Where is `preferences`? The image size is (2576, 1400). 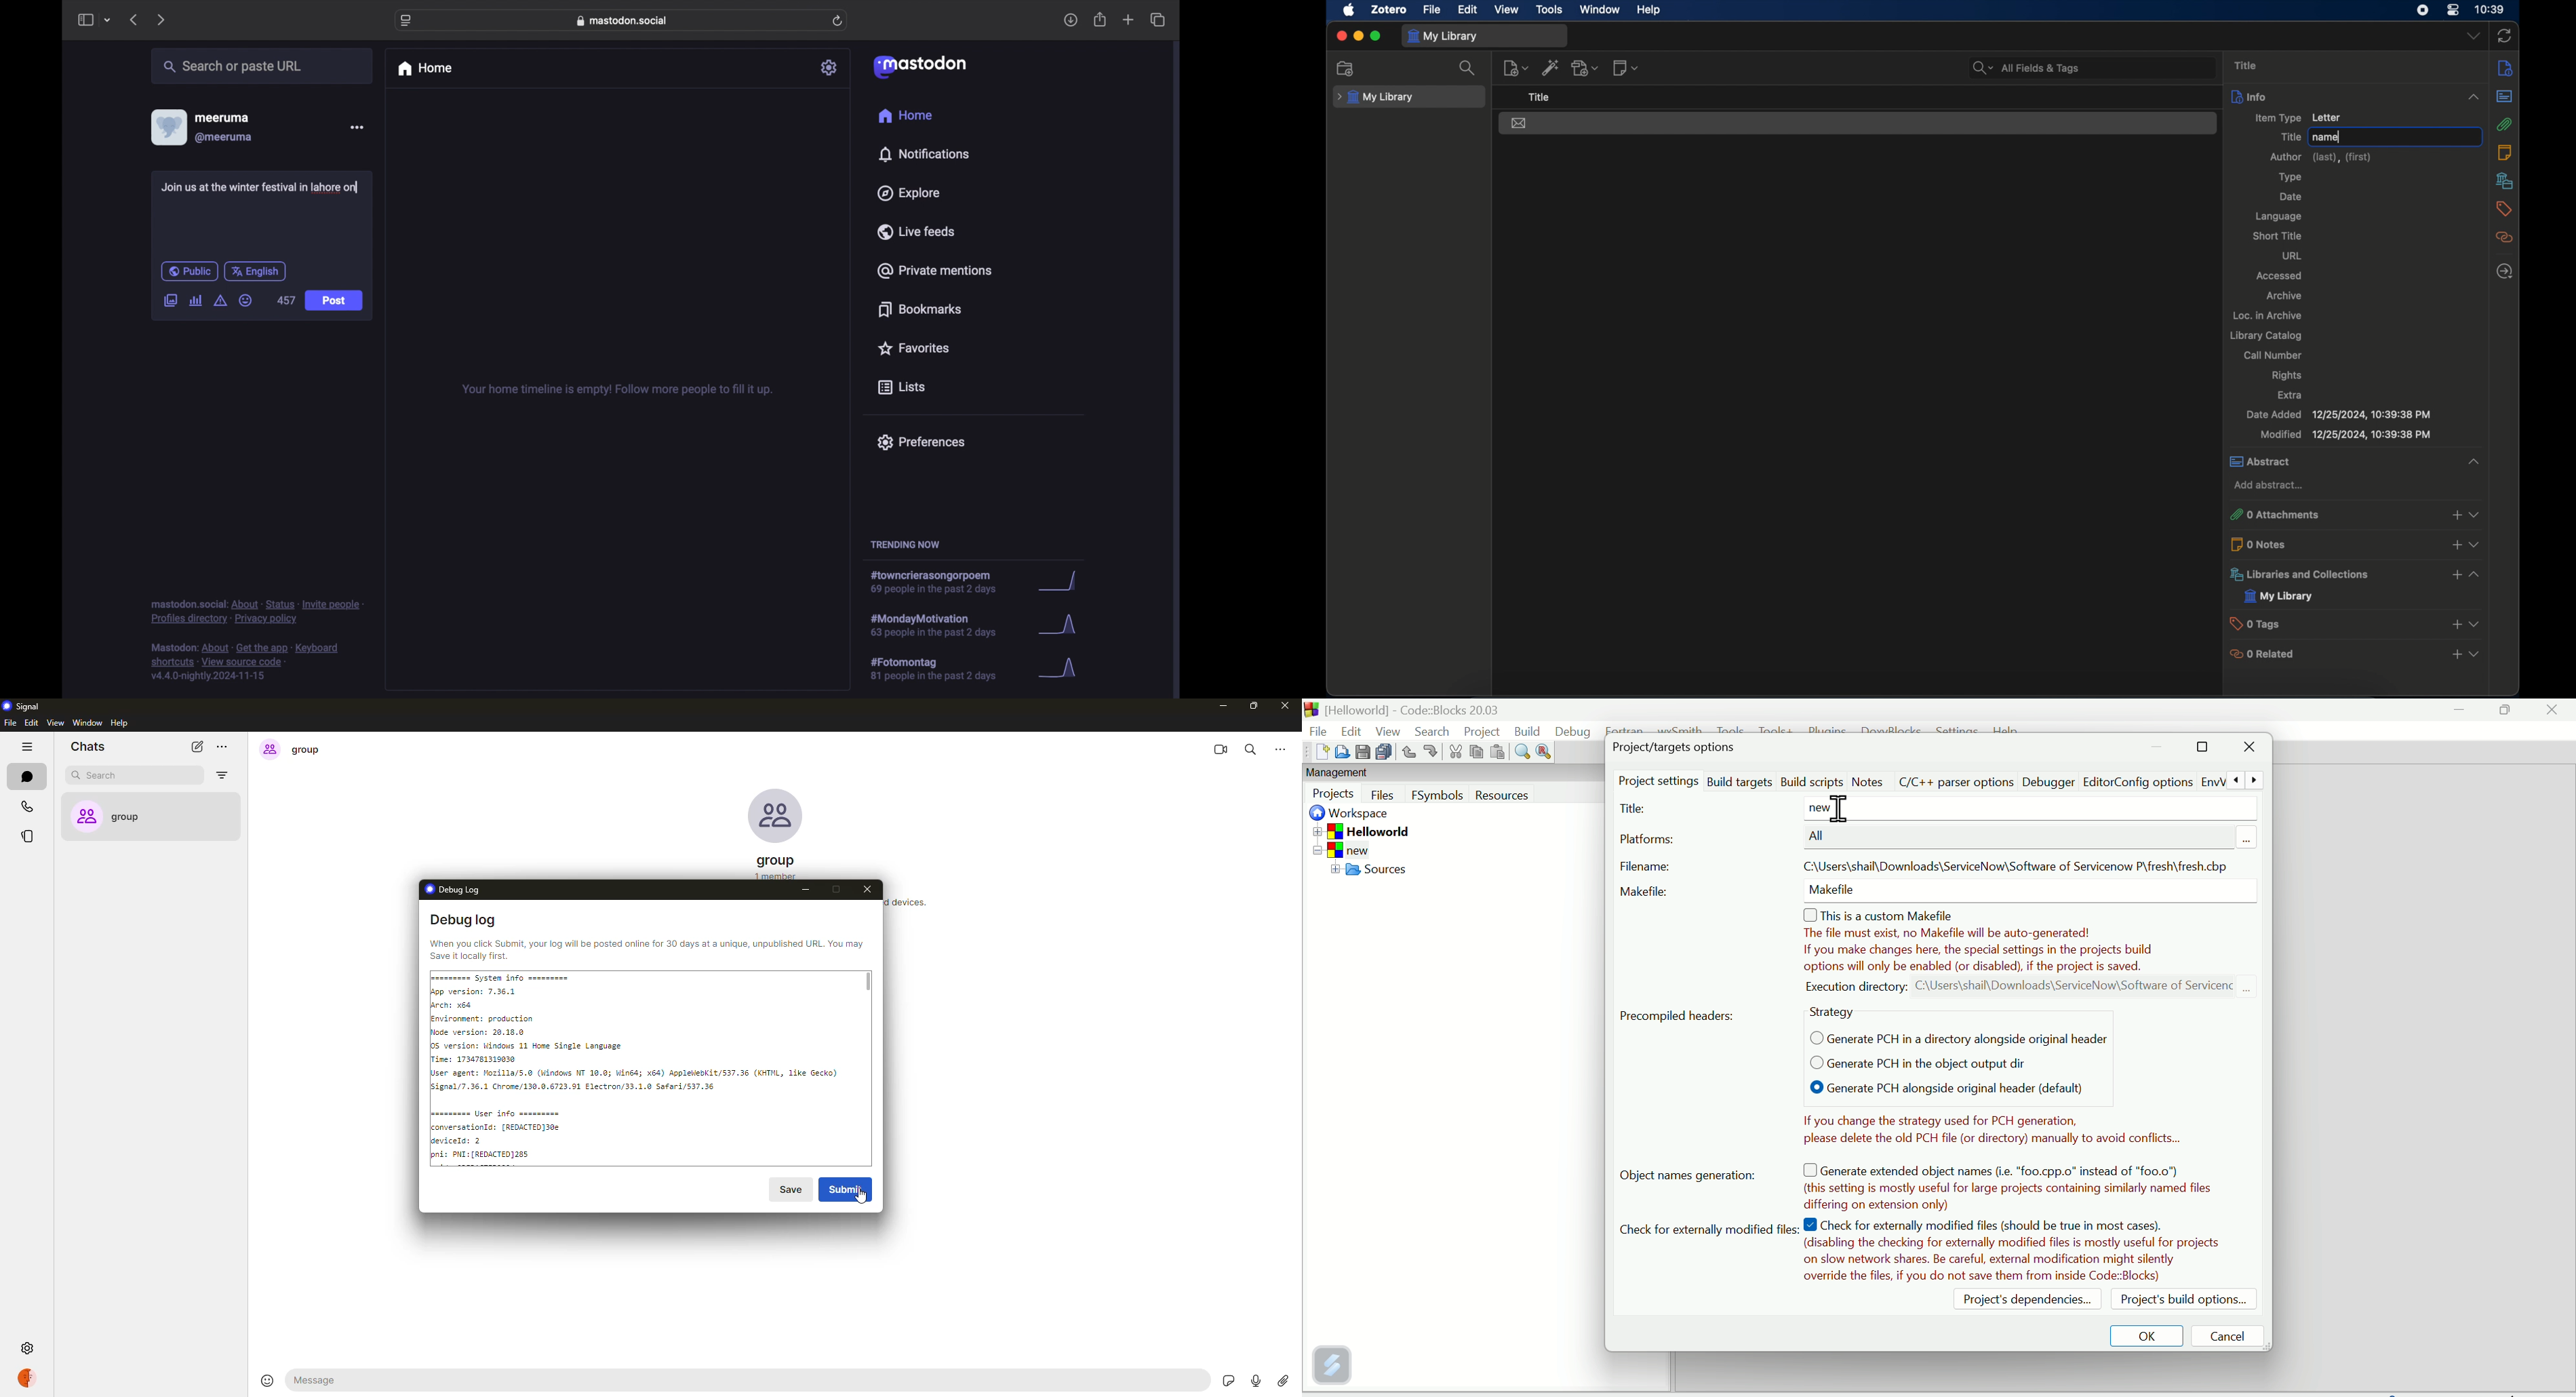
preferences is located at coordinates (920, 441).